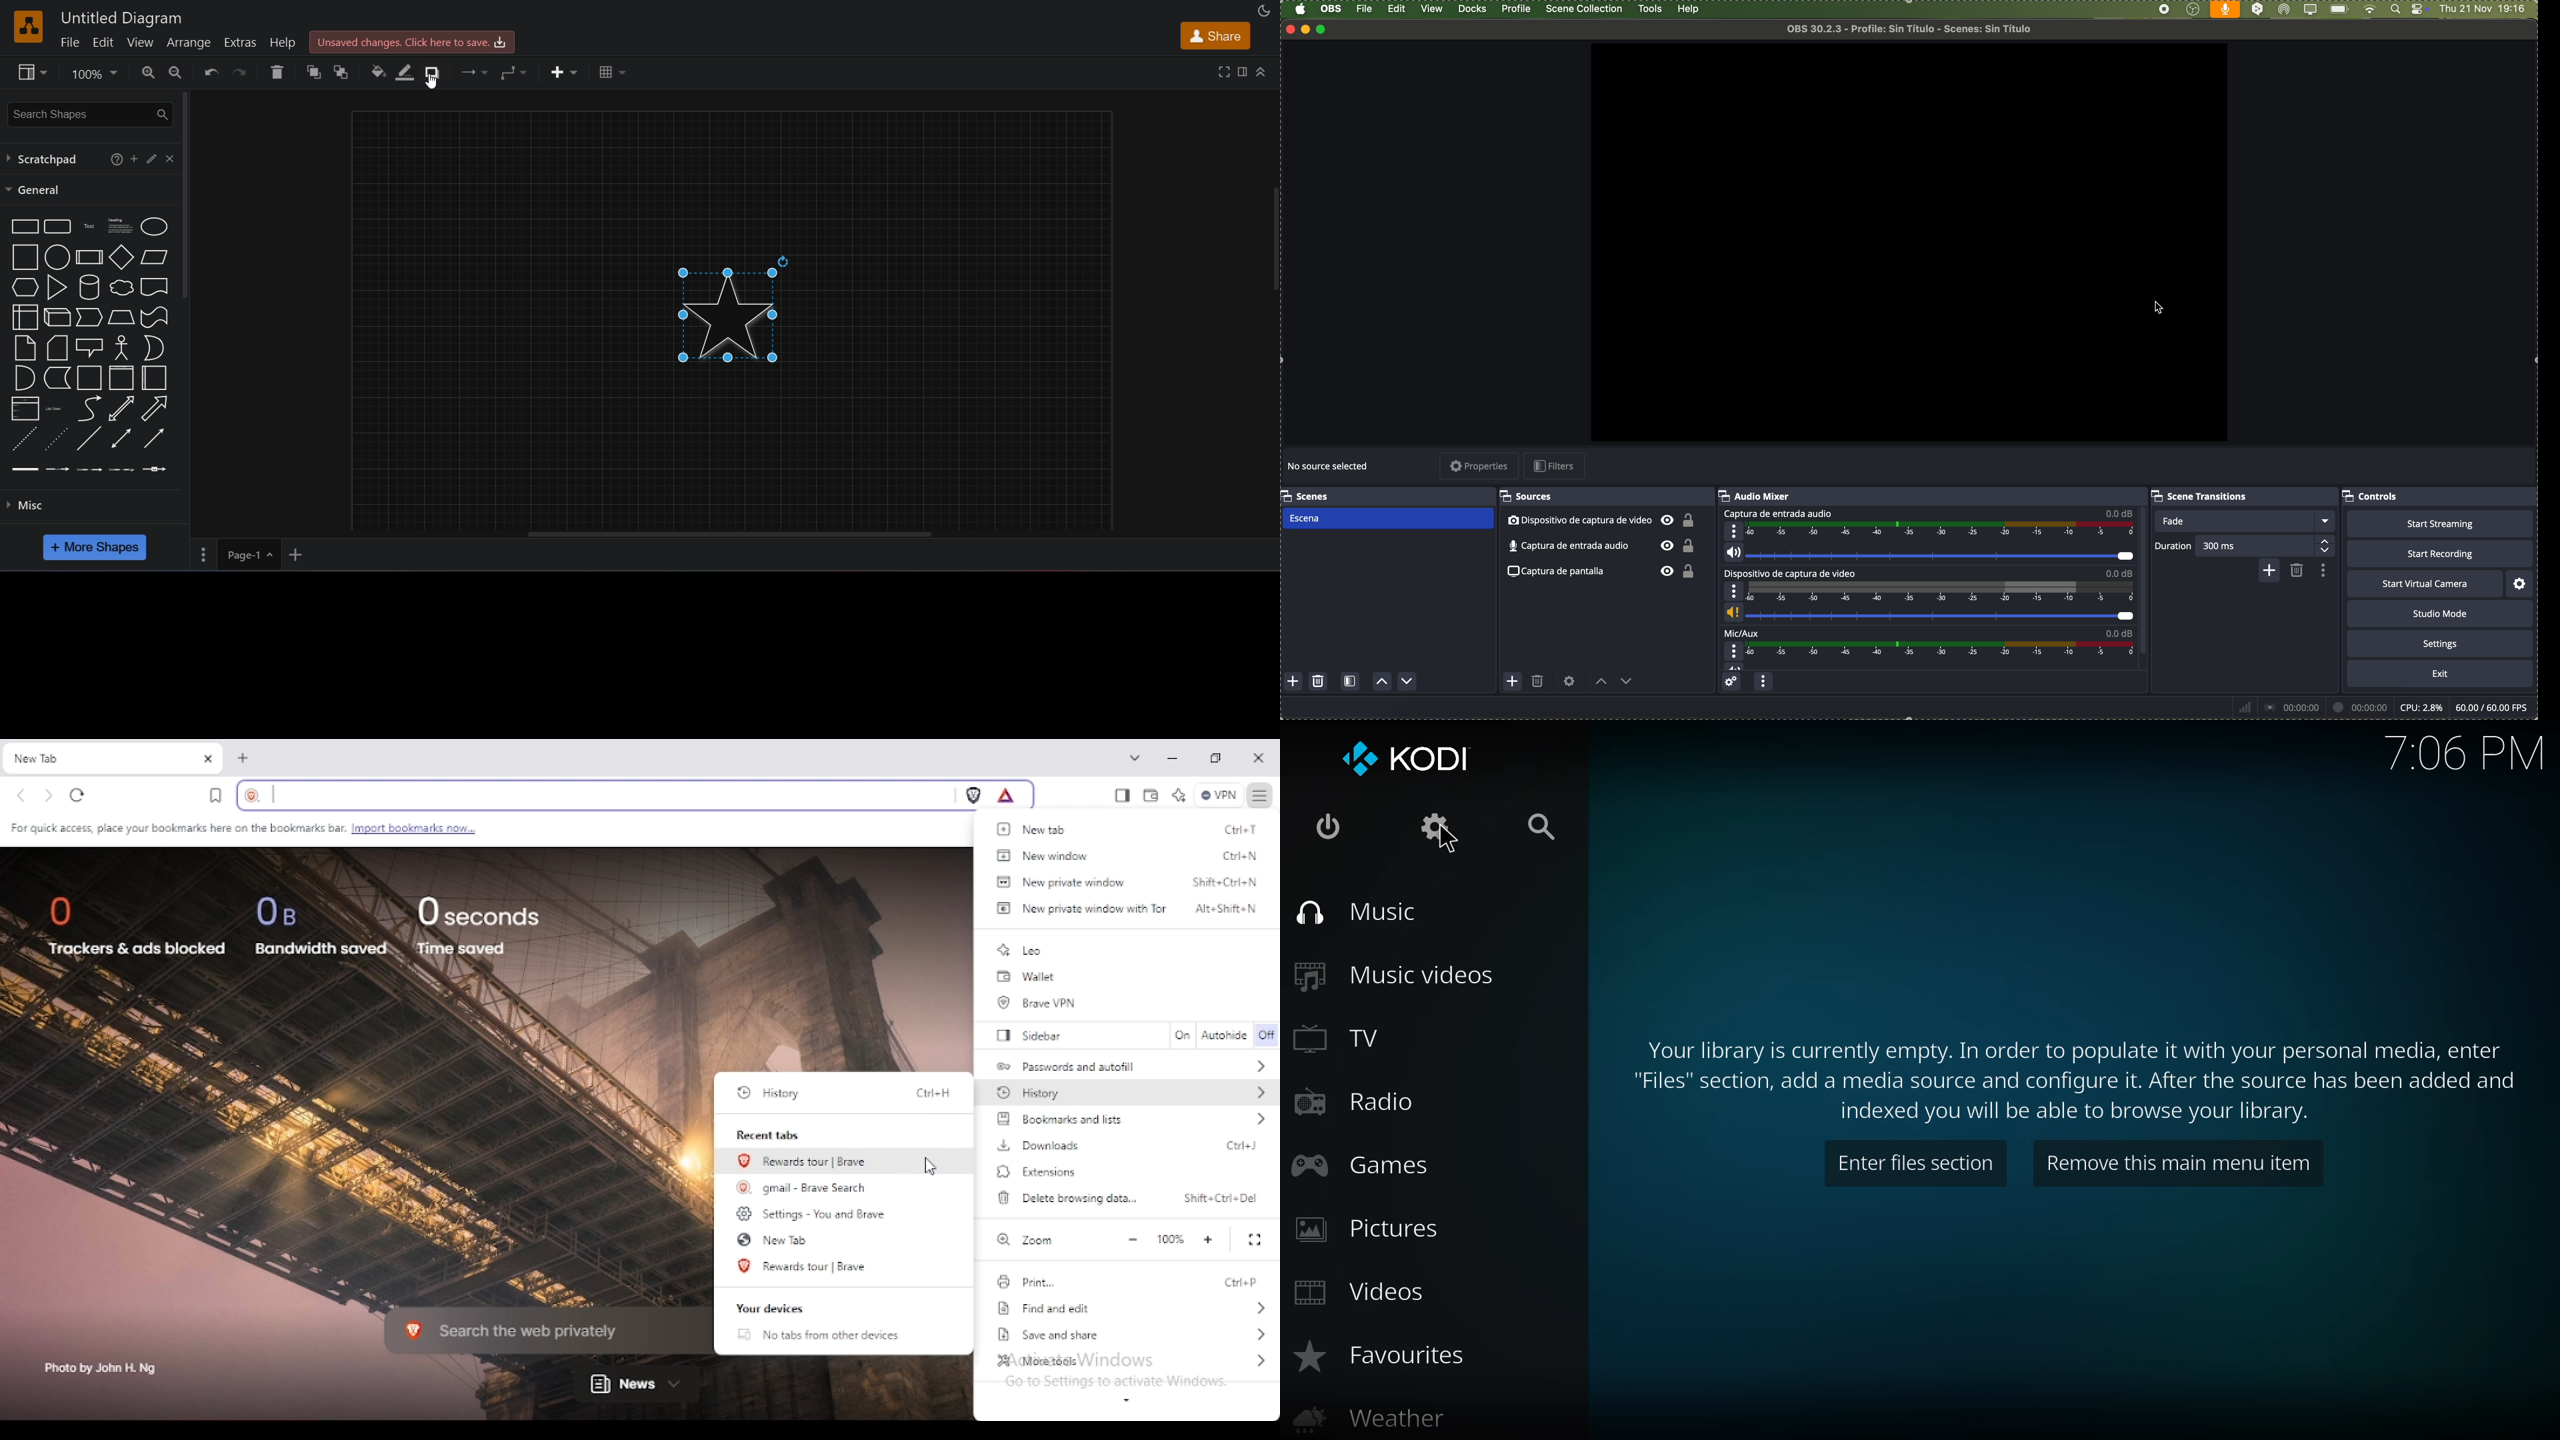 The image size is (2576, 1456). Describe the element at coordinates (1226, 908) in the screenshot. I see `shortcut for new window with Tor` at that location.